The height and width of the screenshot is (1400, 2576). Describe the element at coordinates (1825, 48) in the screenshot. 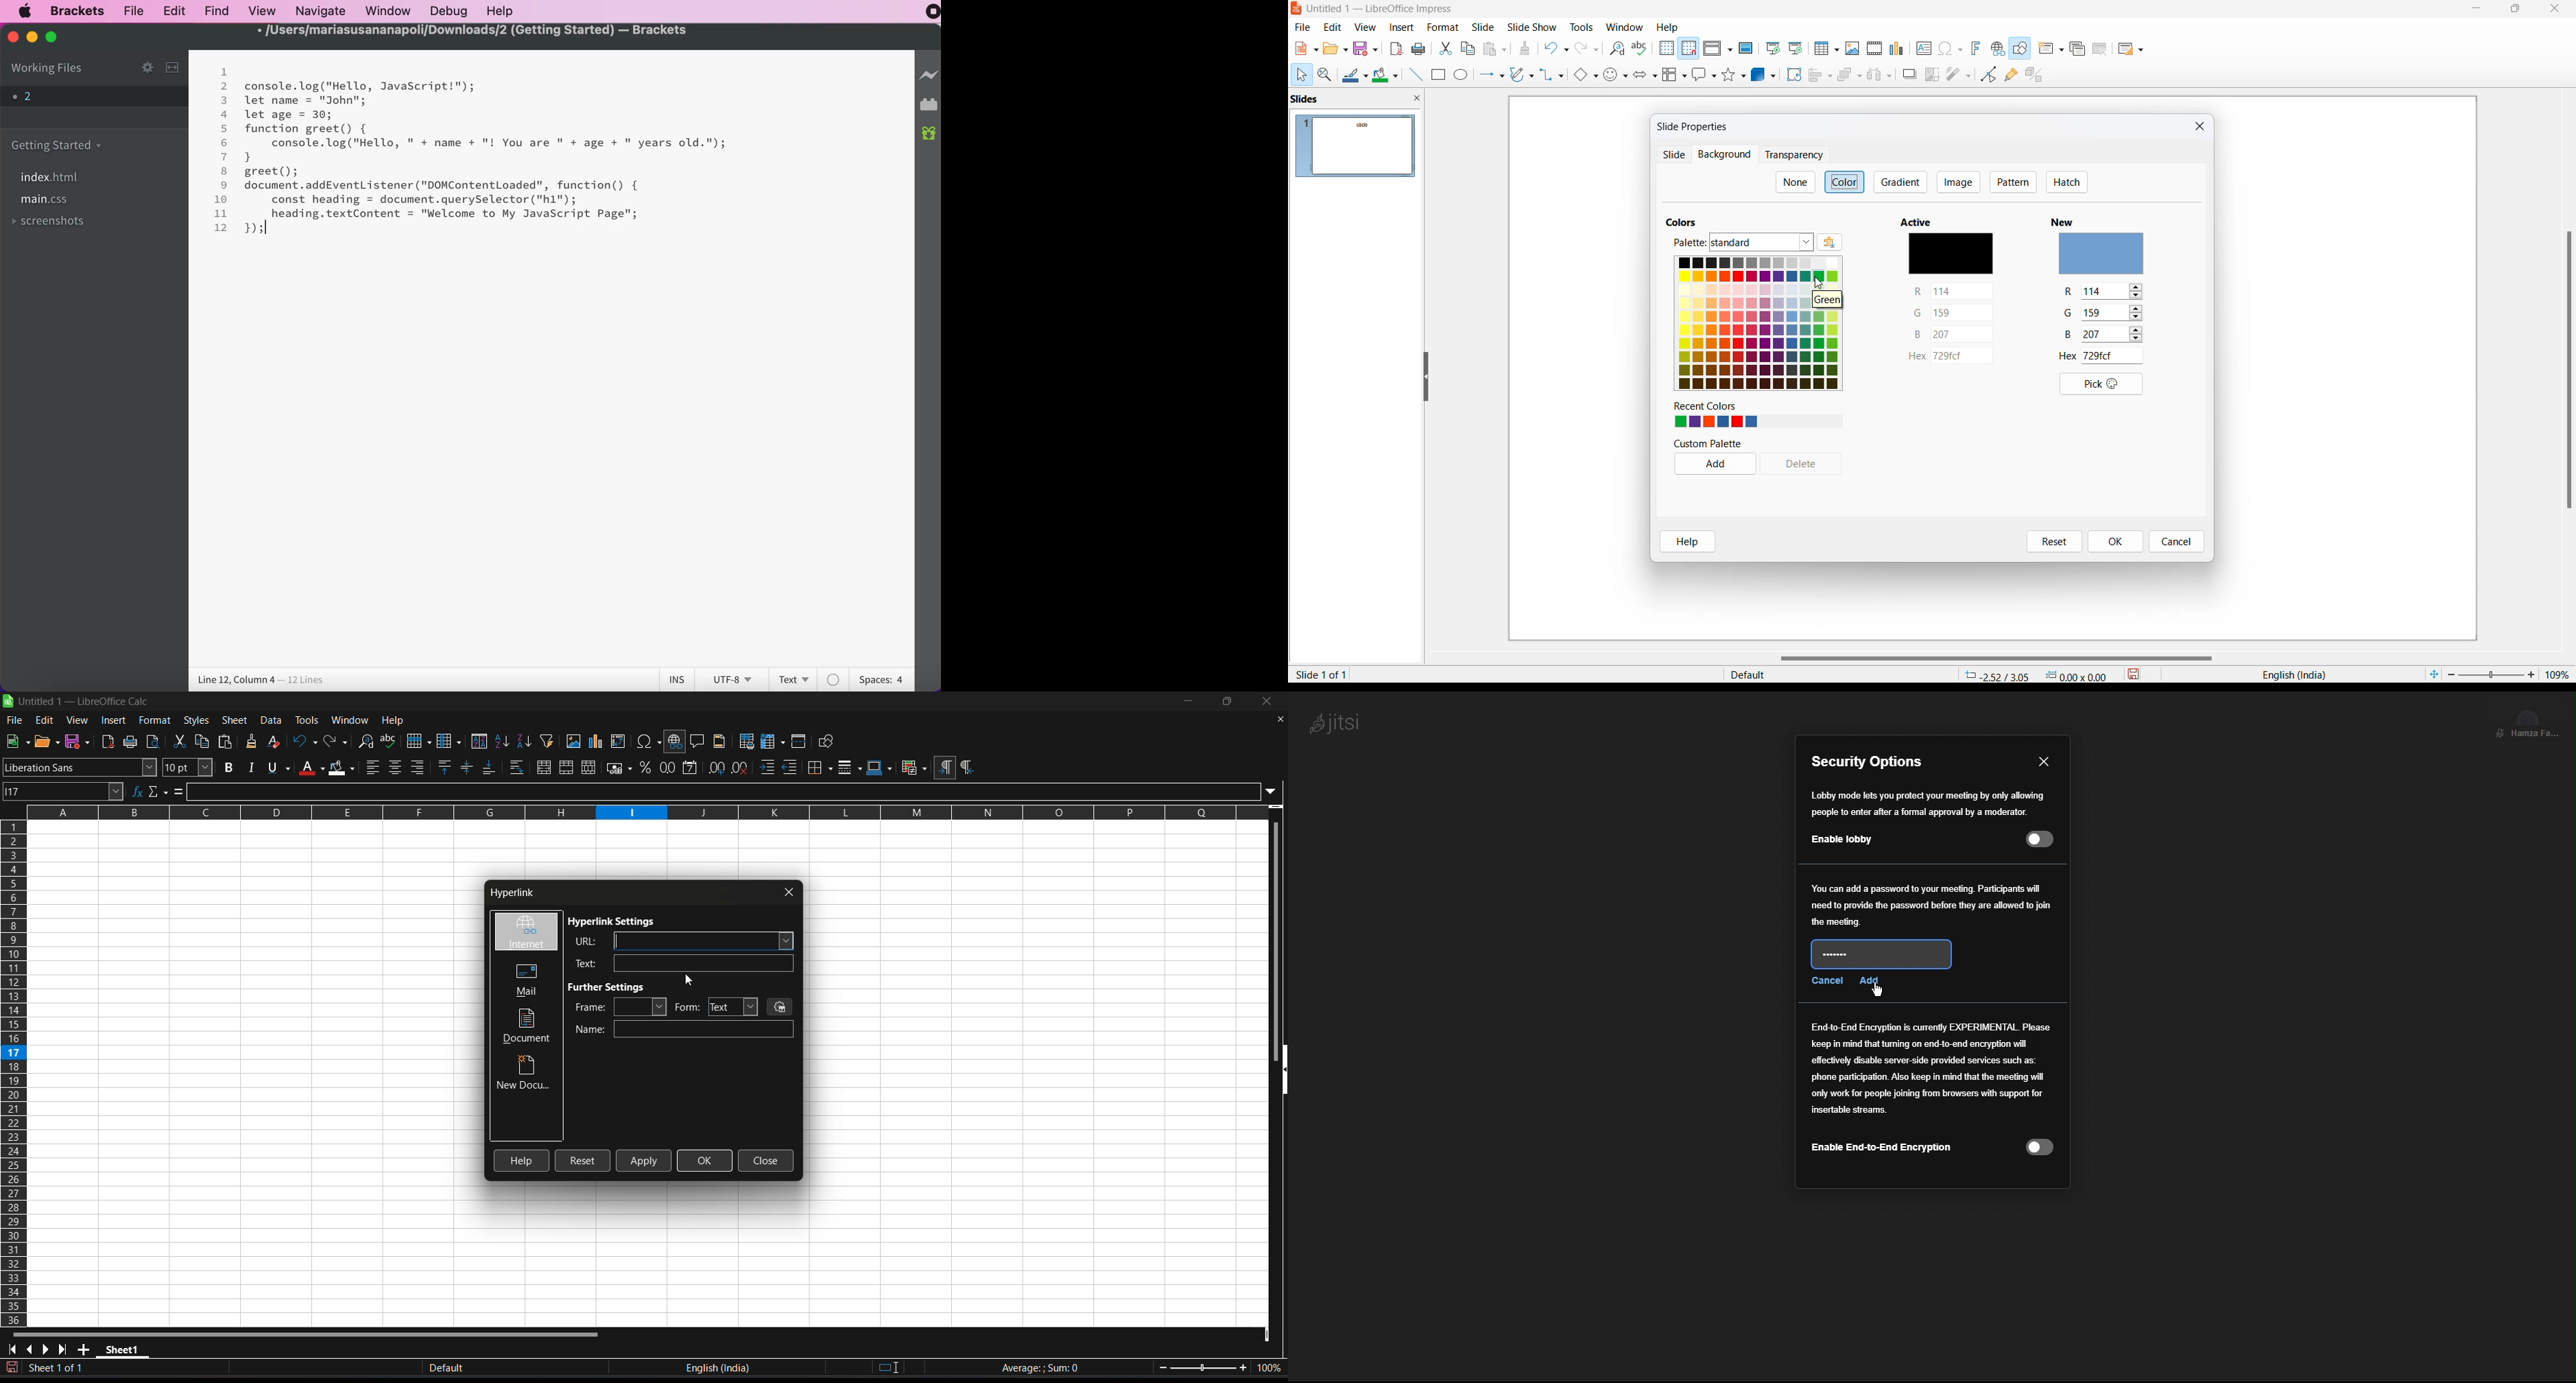

I see `insert table` at that location.